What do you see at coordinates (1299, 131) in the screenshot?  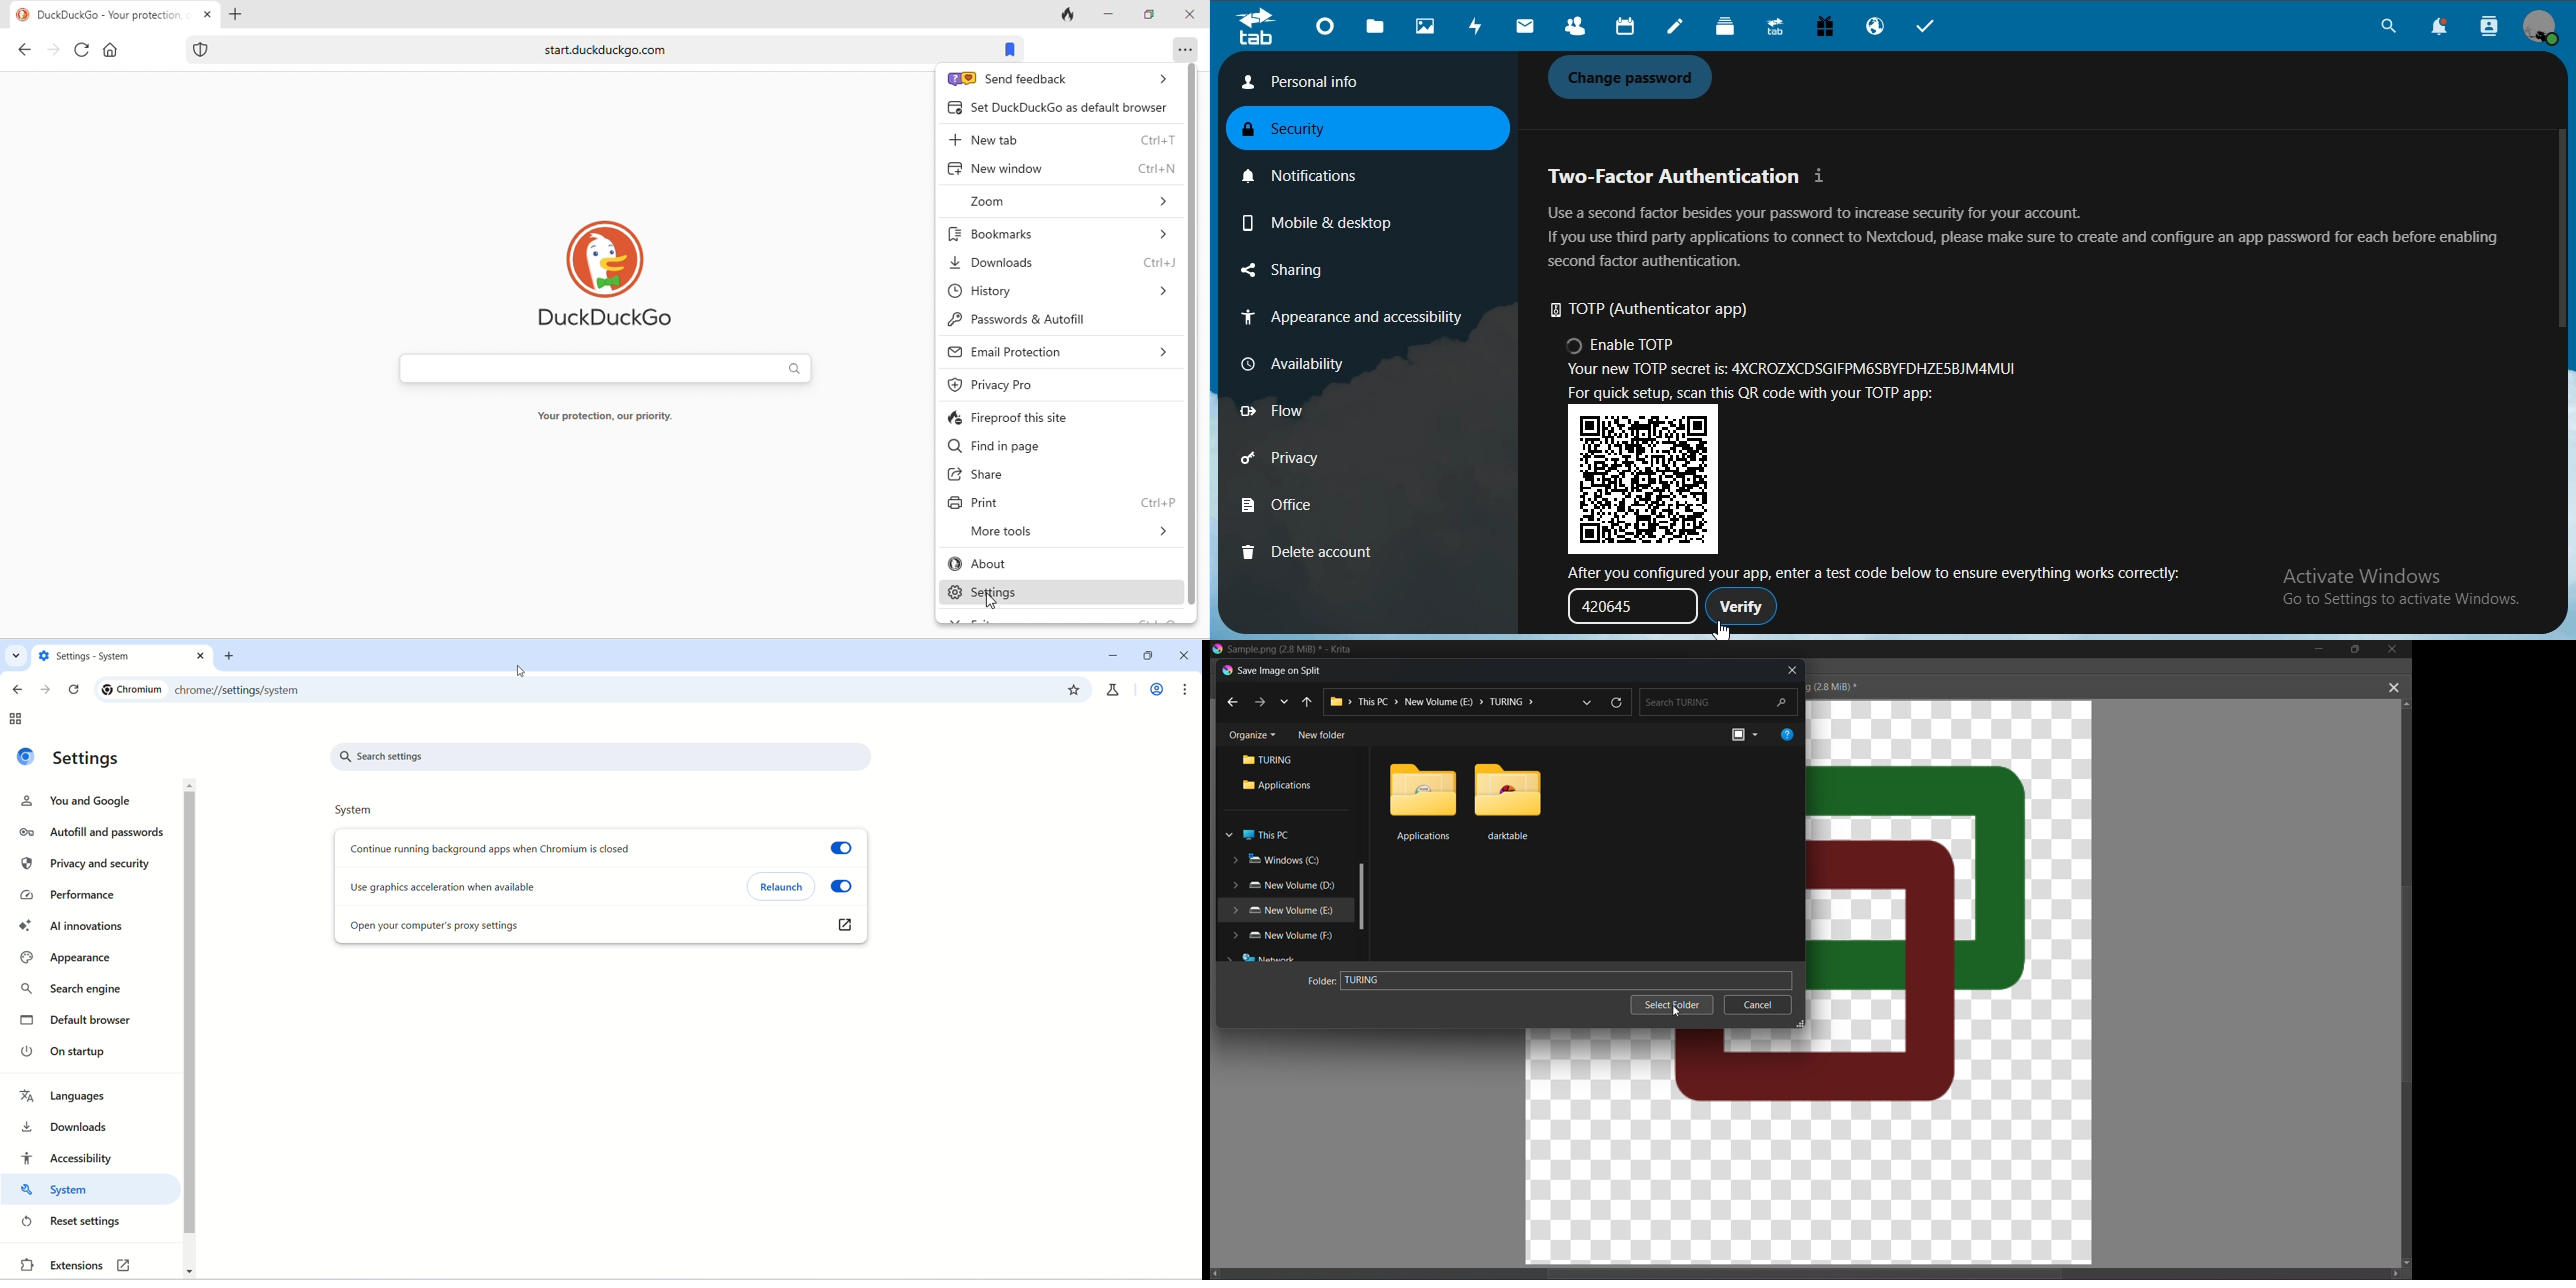 I see `security` at bounding box center [1299, 131].